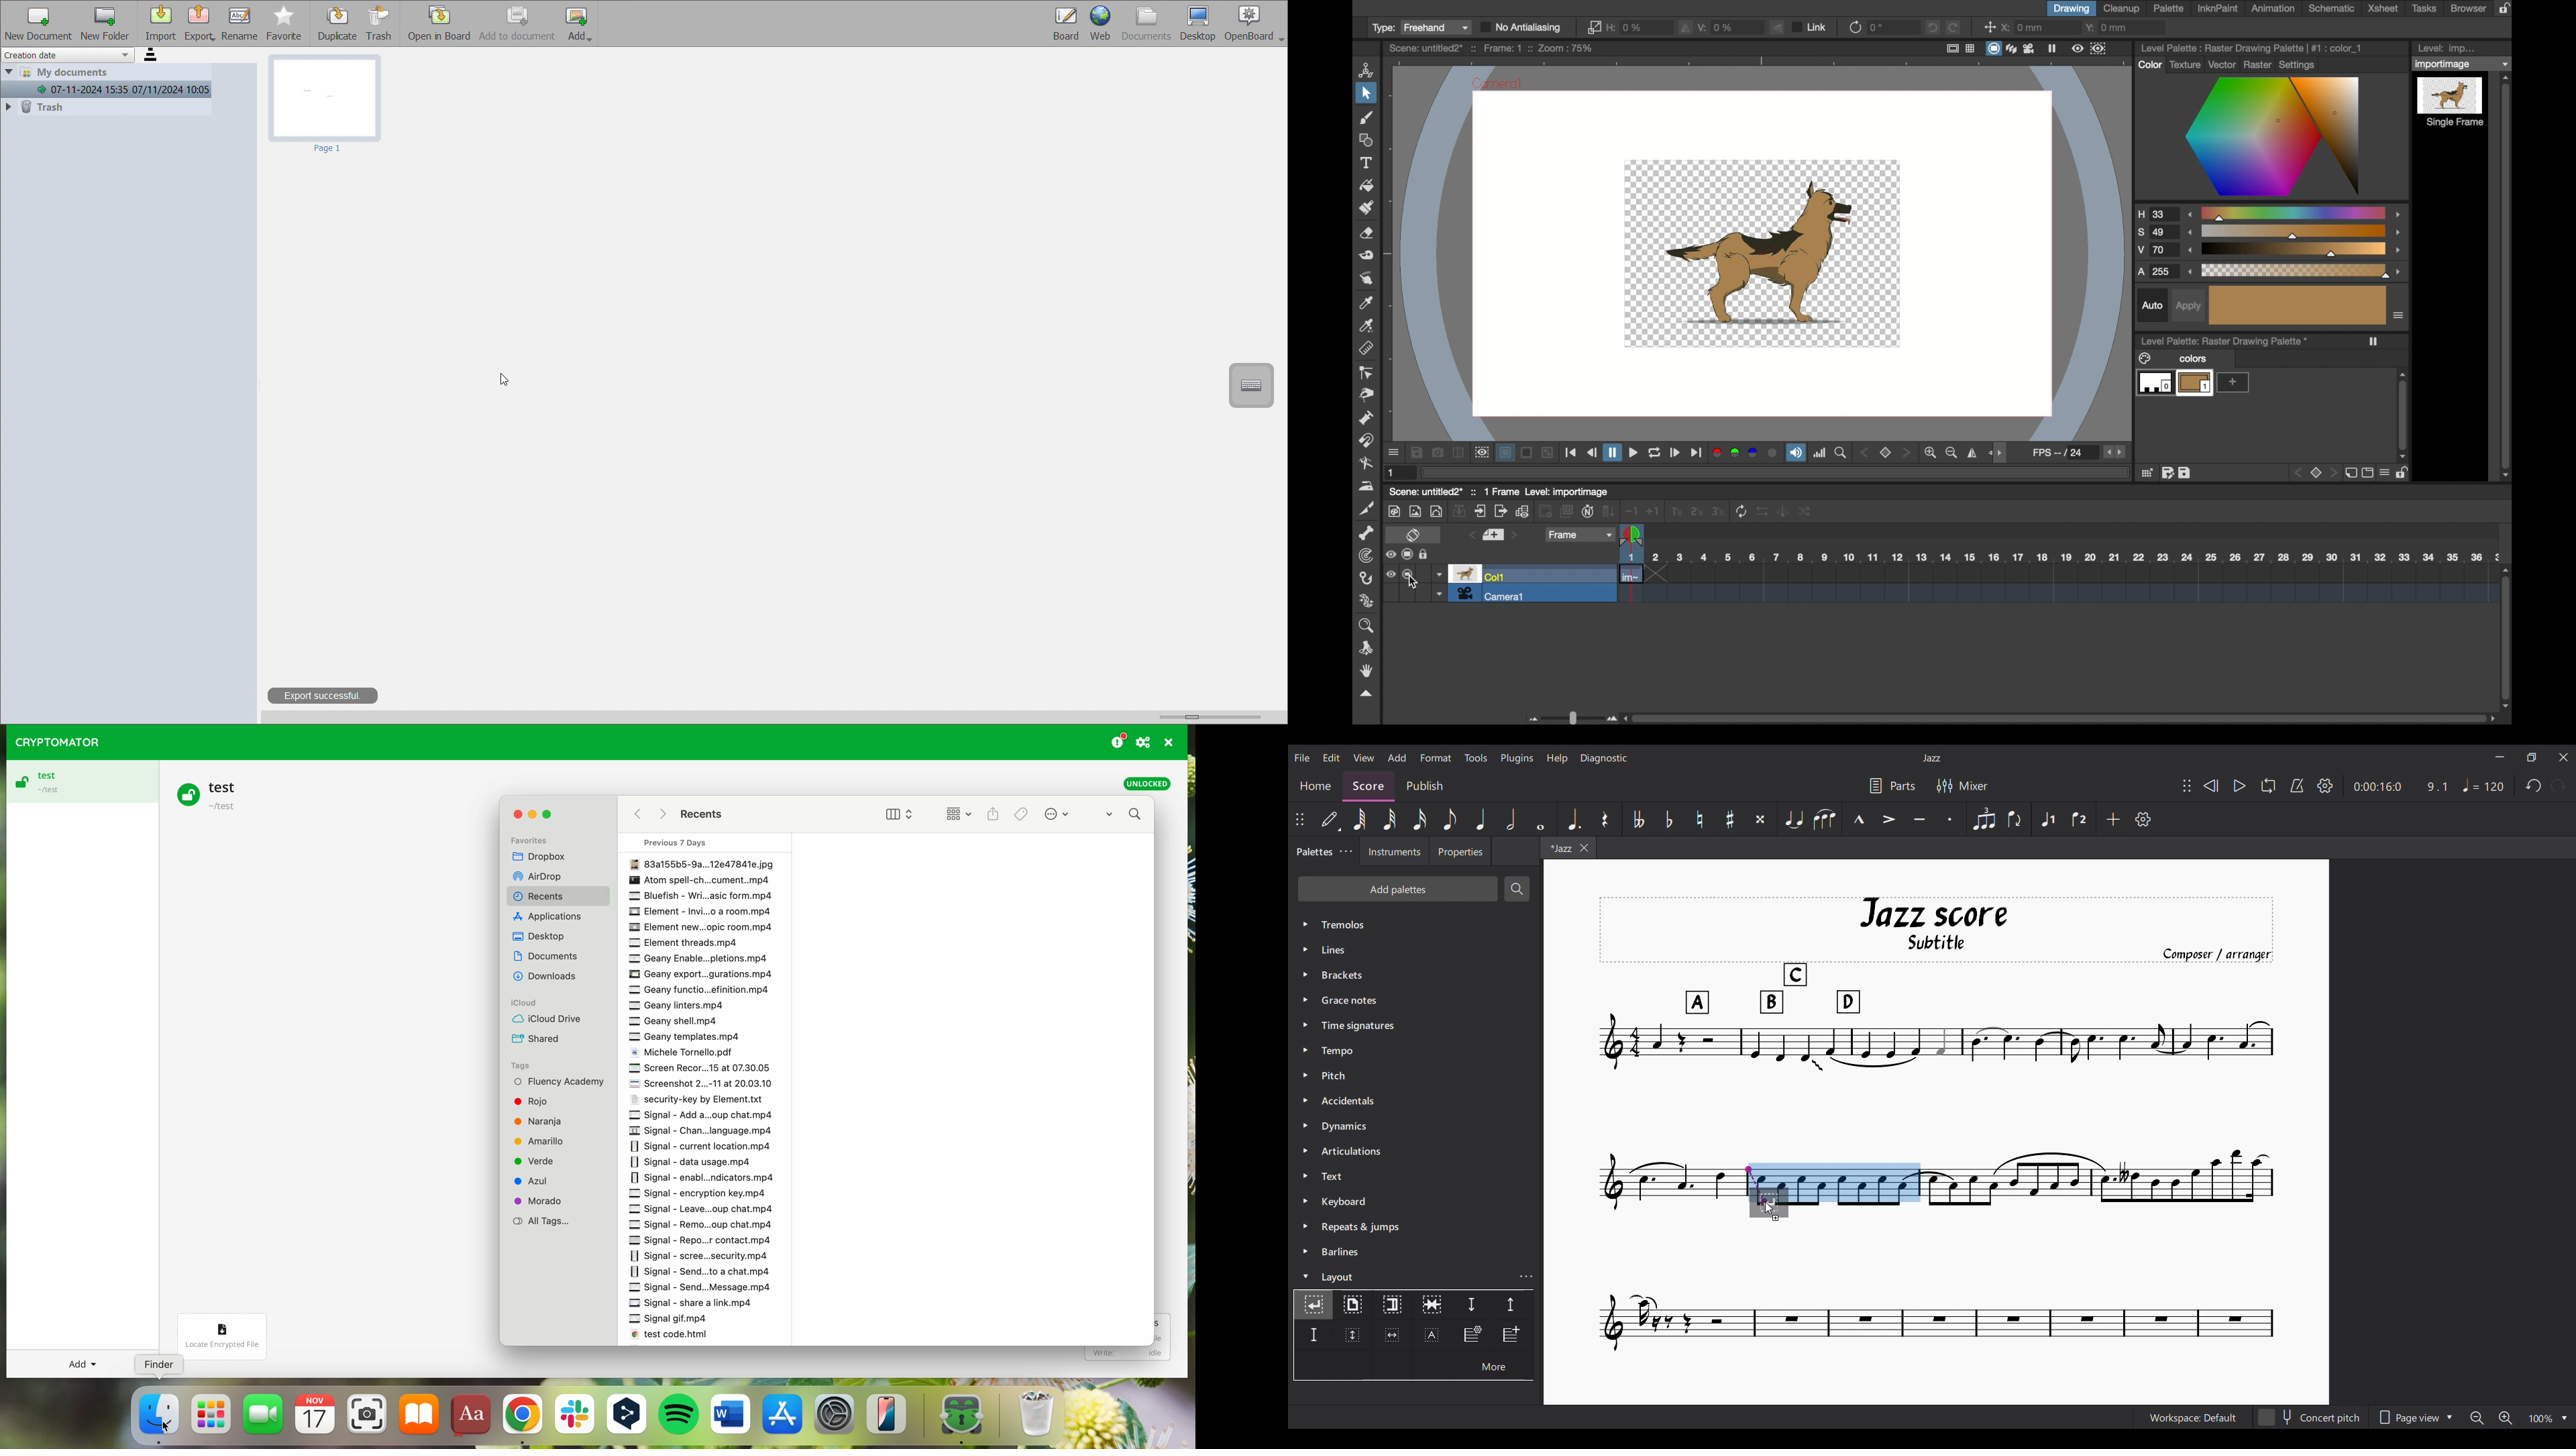 The width and height of the screenshot is (2576, 1456). I want to click on Customize settings, so click(2143, 819).